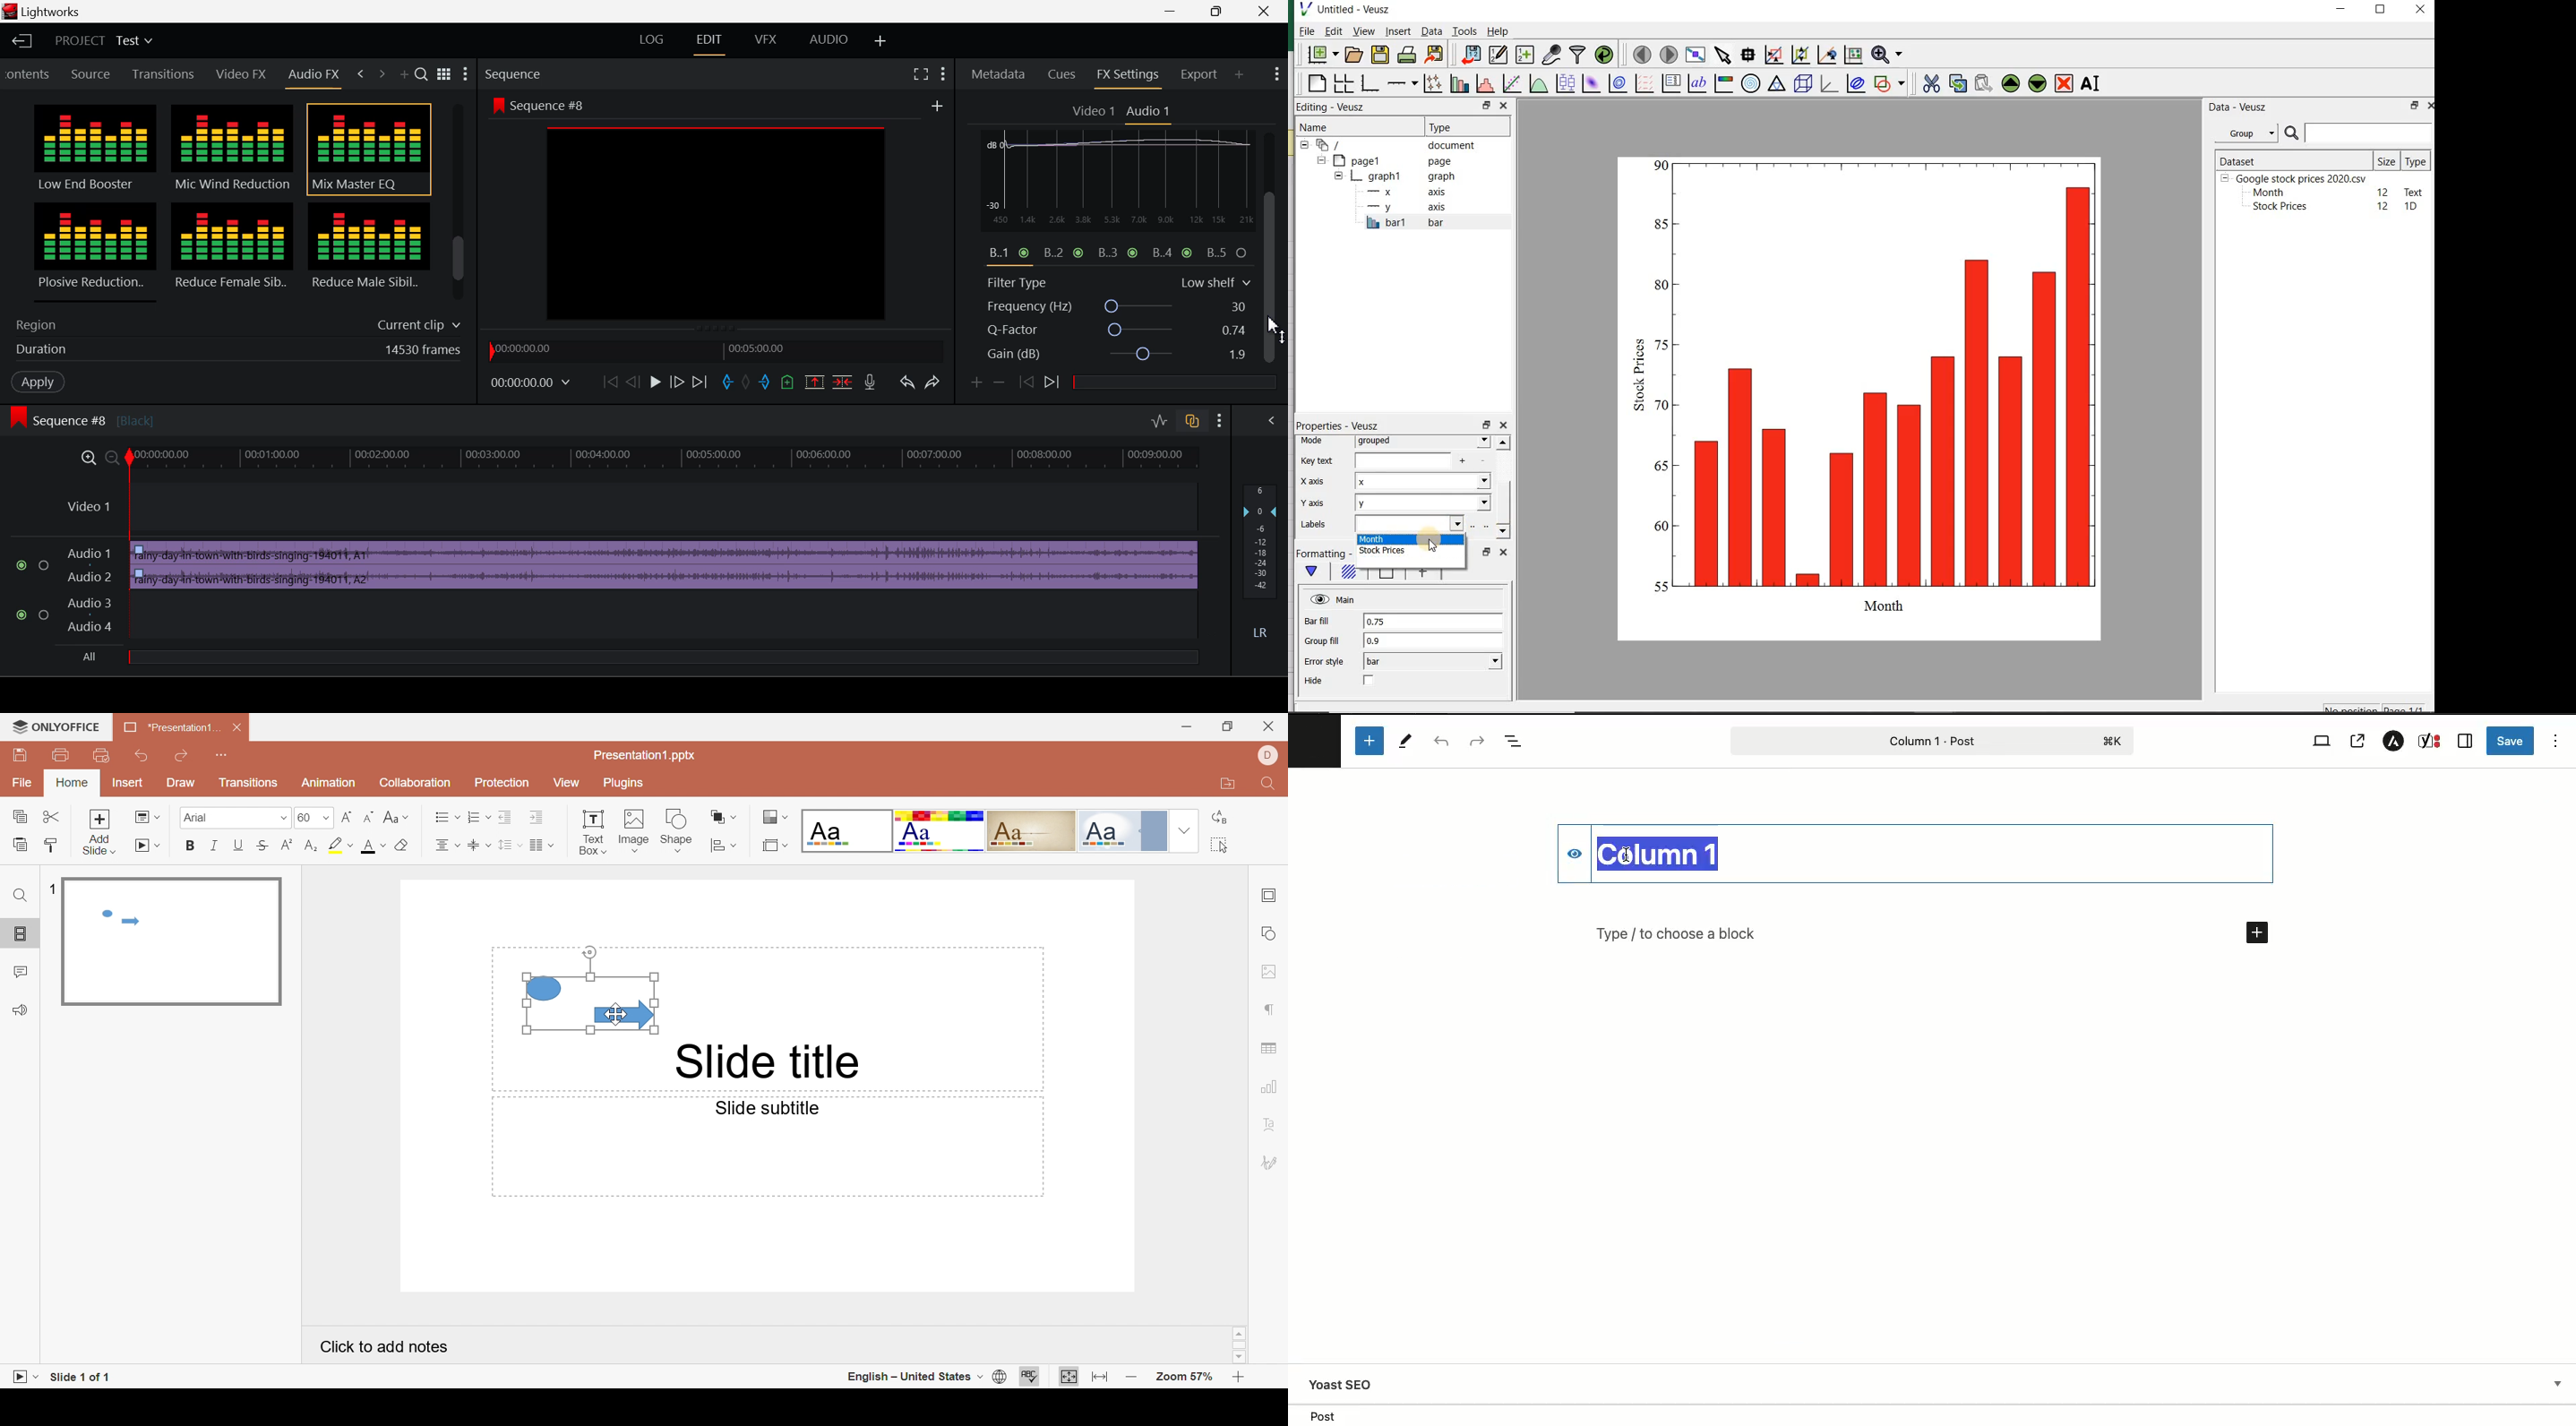 The width and height of the screenshot is (2576, 1428). I want to click on Back to Homepage, so click(21, 41).